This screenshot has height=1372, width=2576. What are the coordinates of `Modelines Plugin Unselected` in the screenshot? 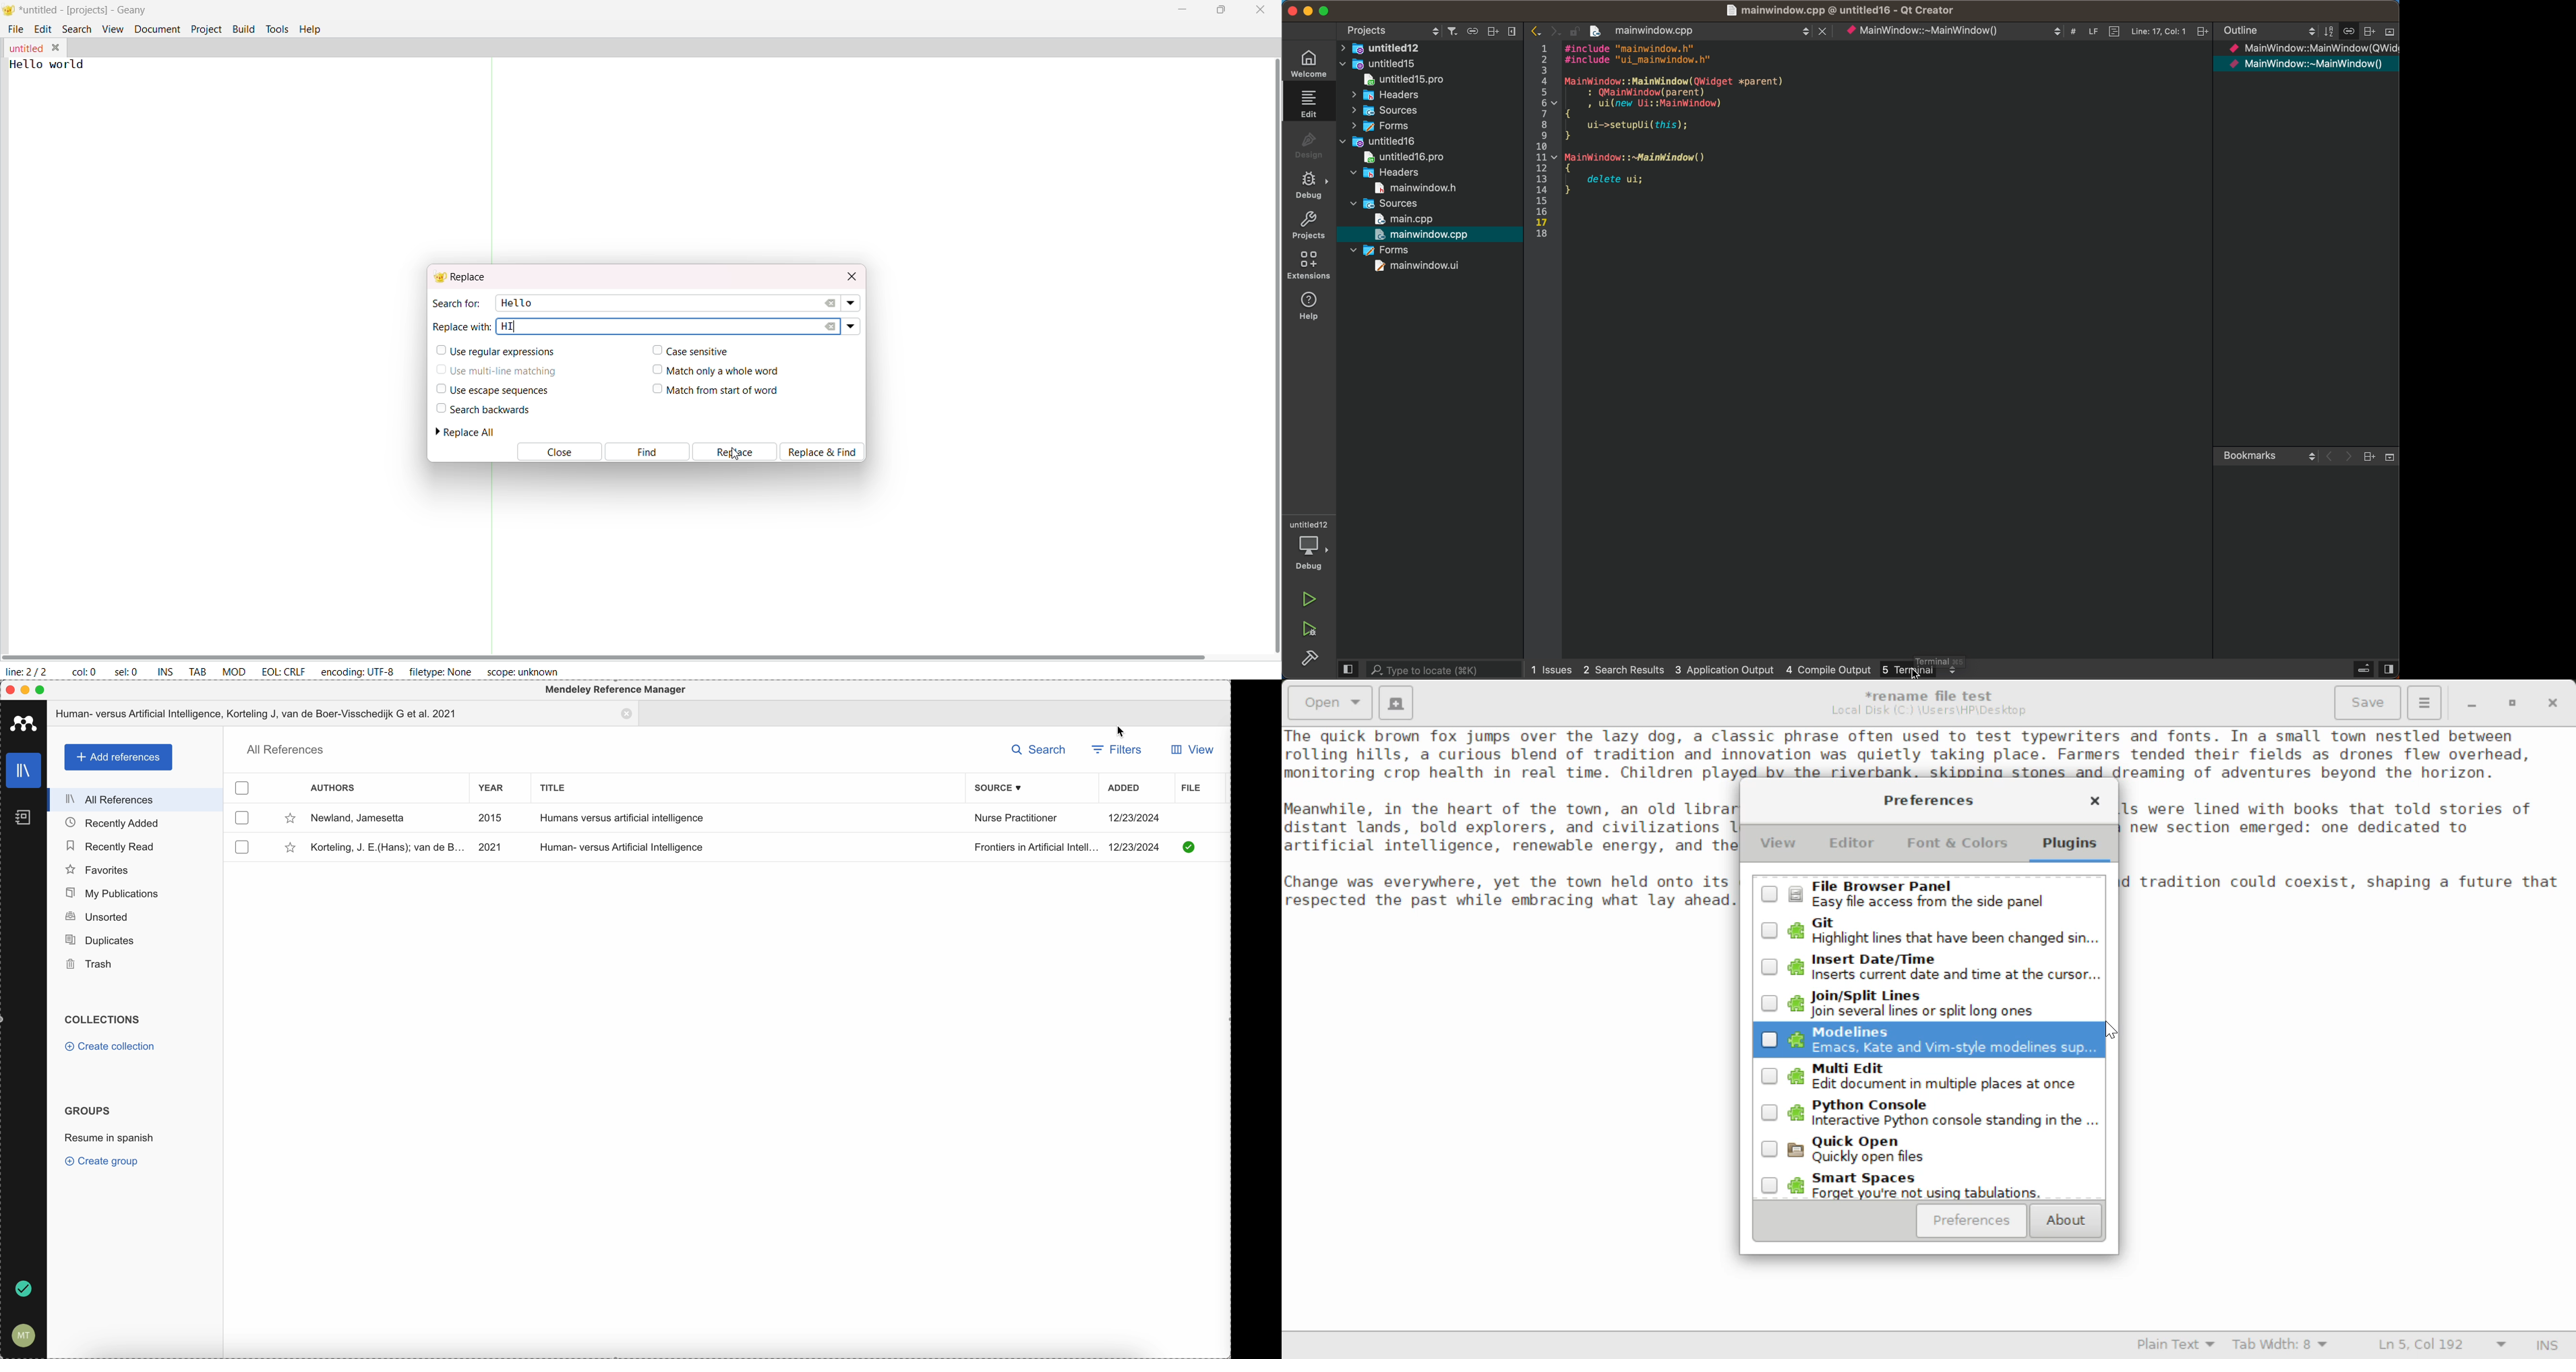 It's located at (1925, 1041).